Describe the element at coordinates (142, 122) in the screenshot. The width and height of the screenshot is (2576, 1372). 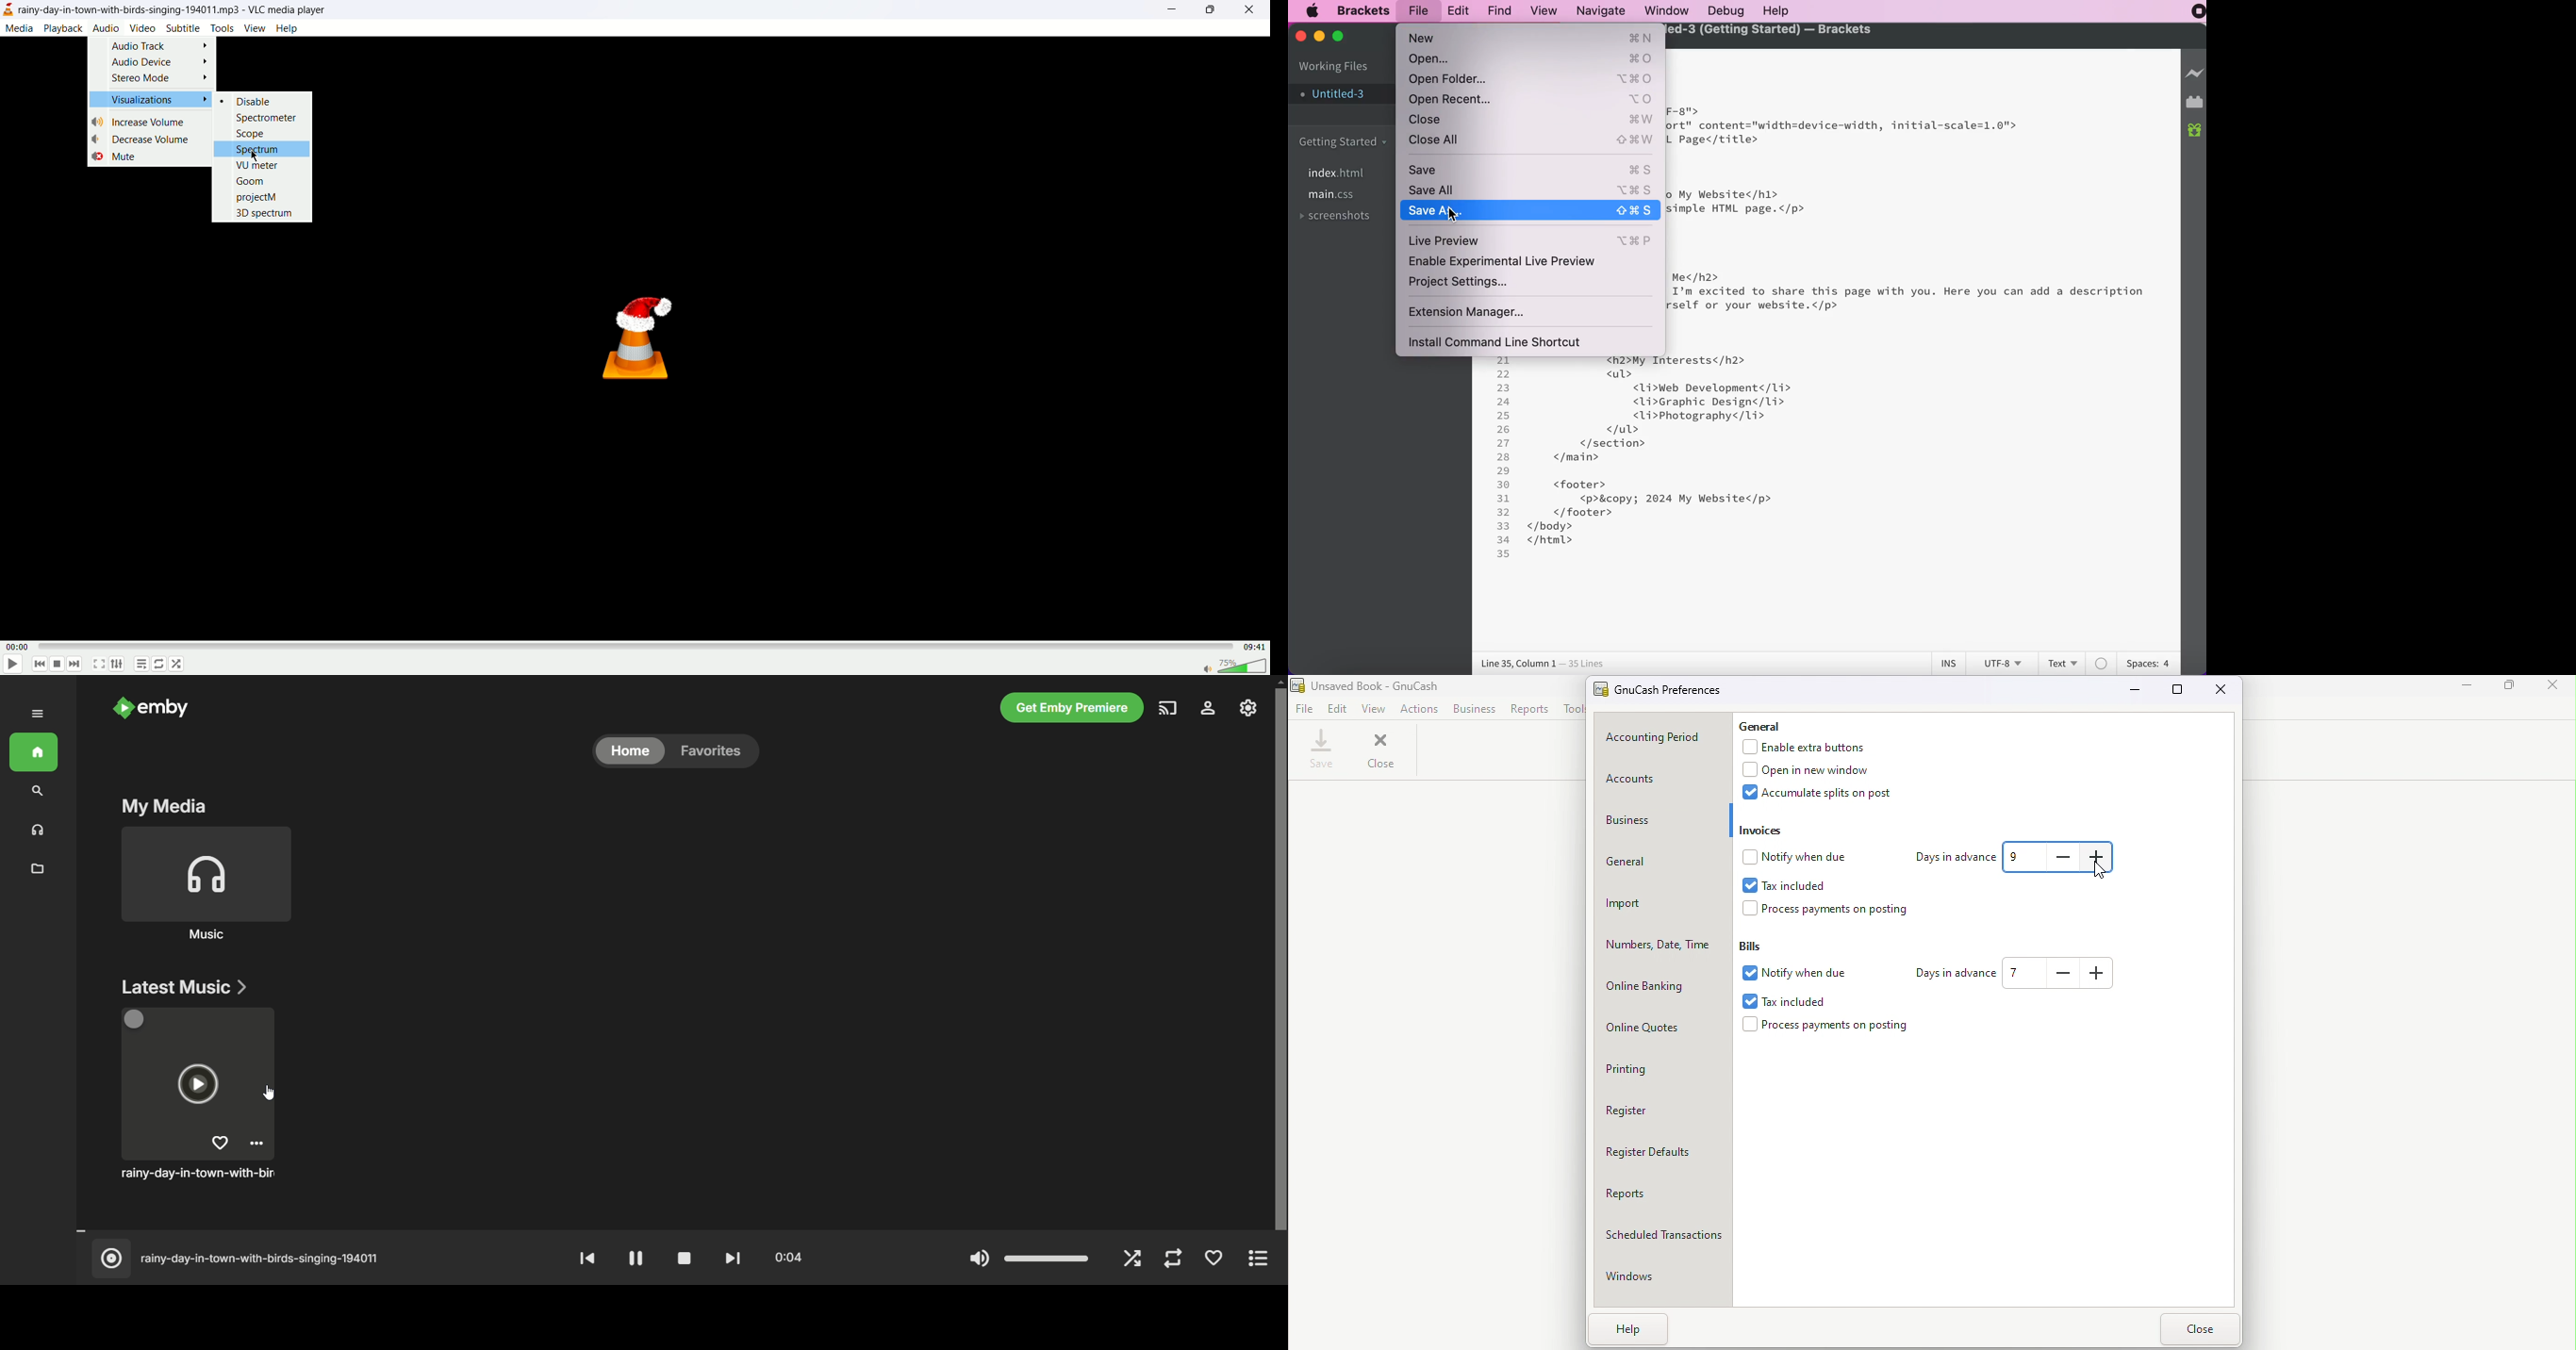
I see `increase volume` at that location.